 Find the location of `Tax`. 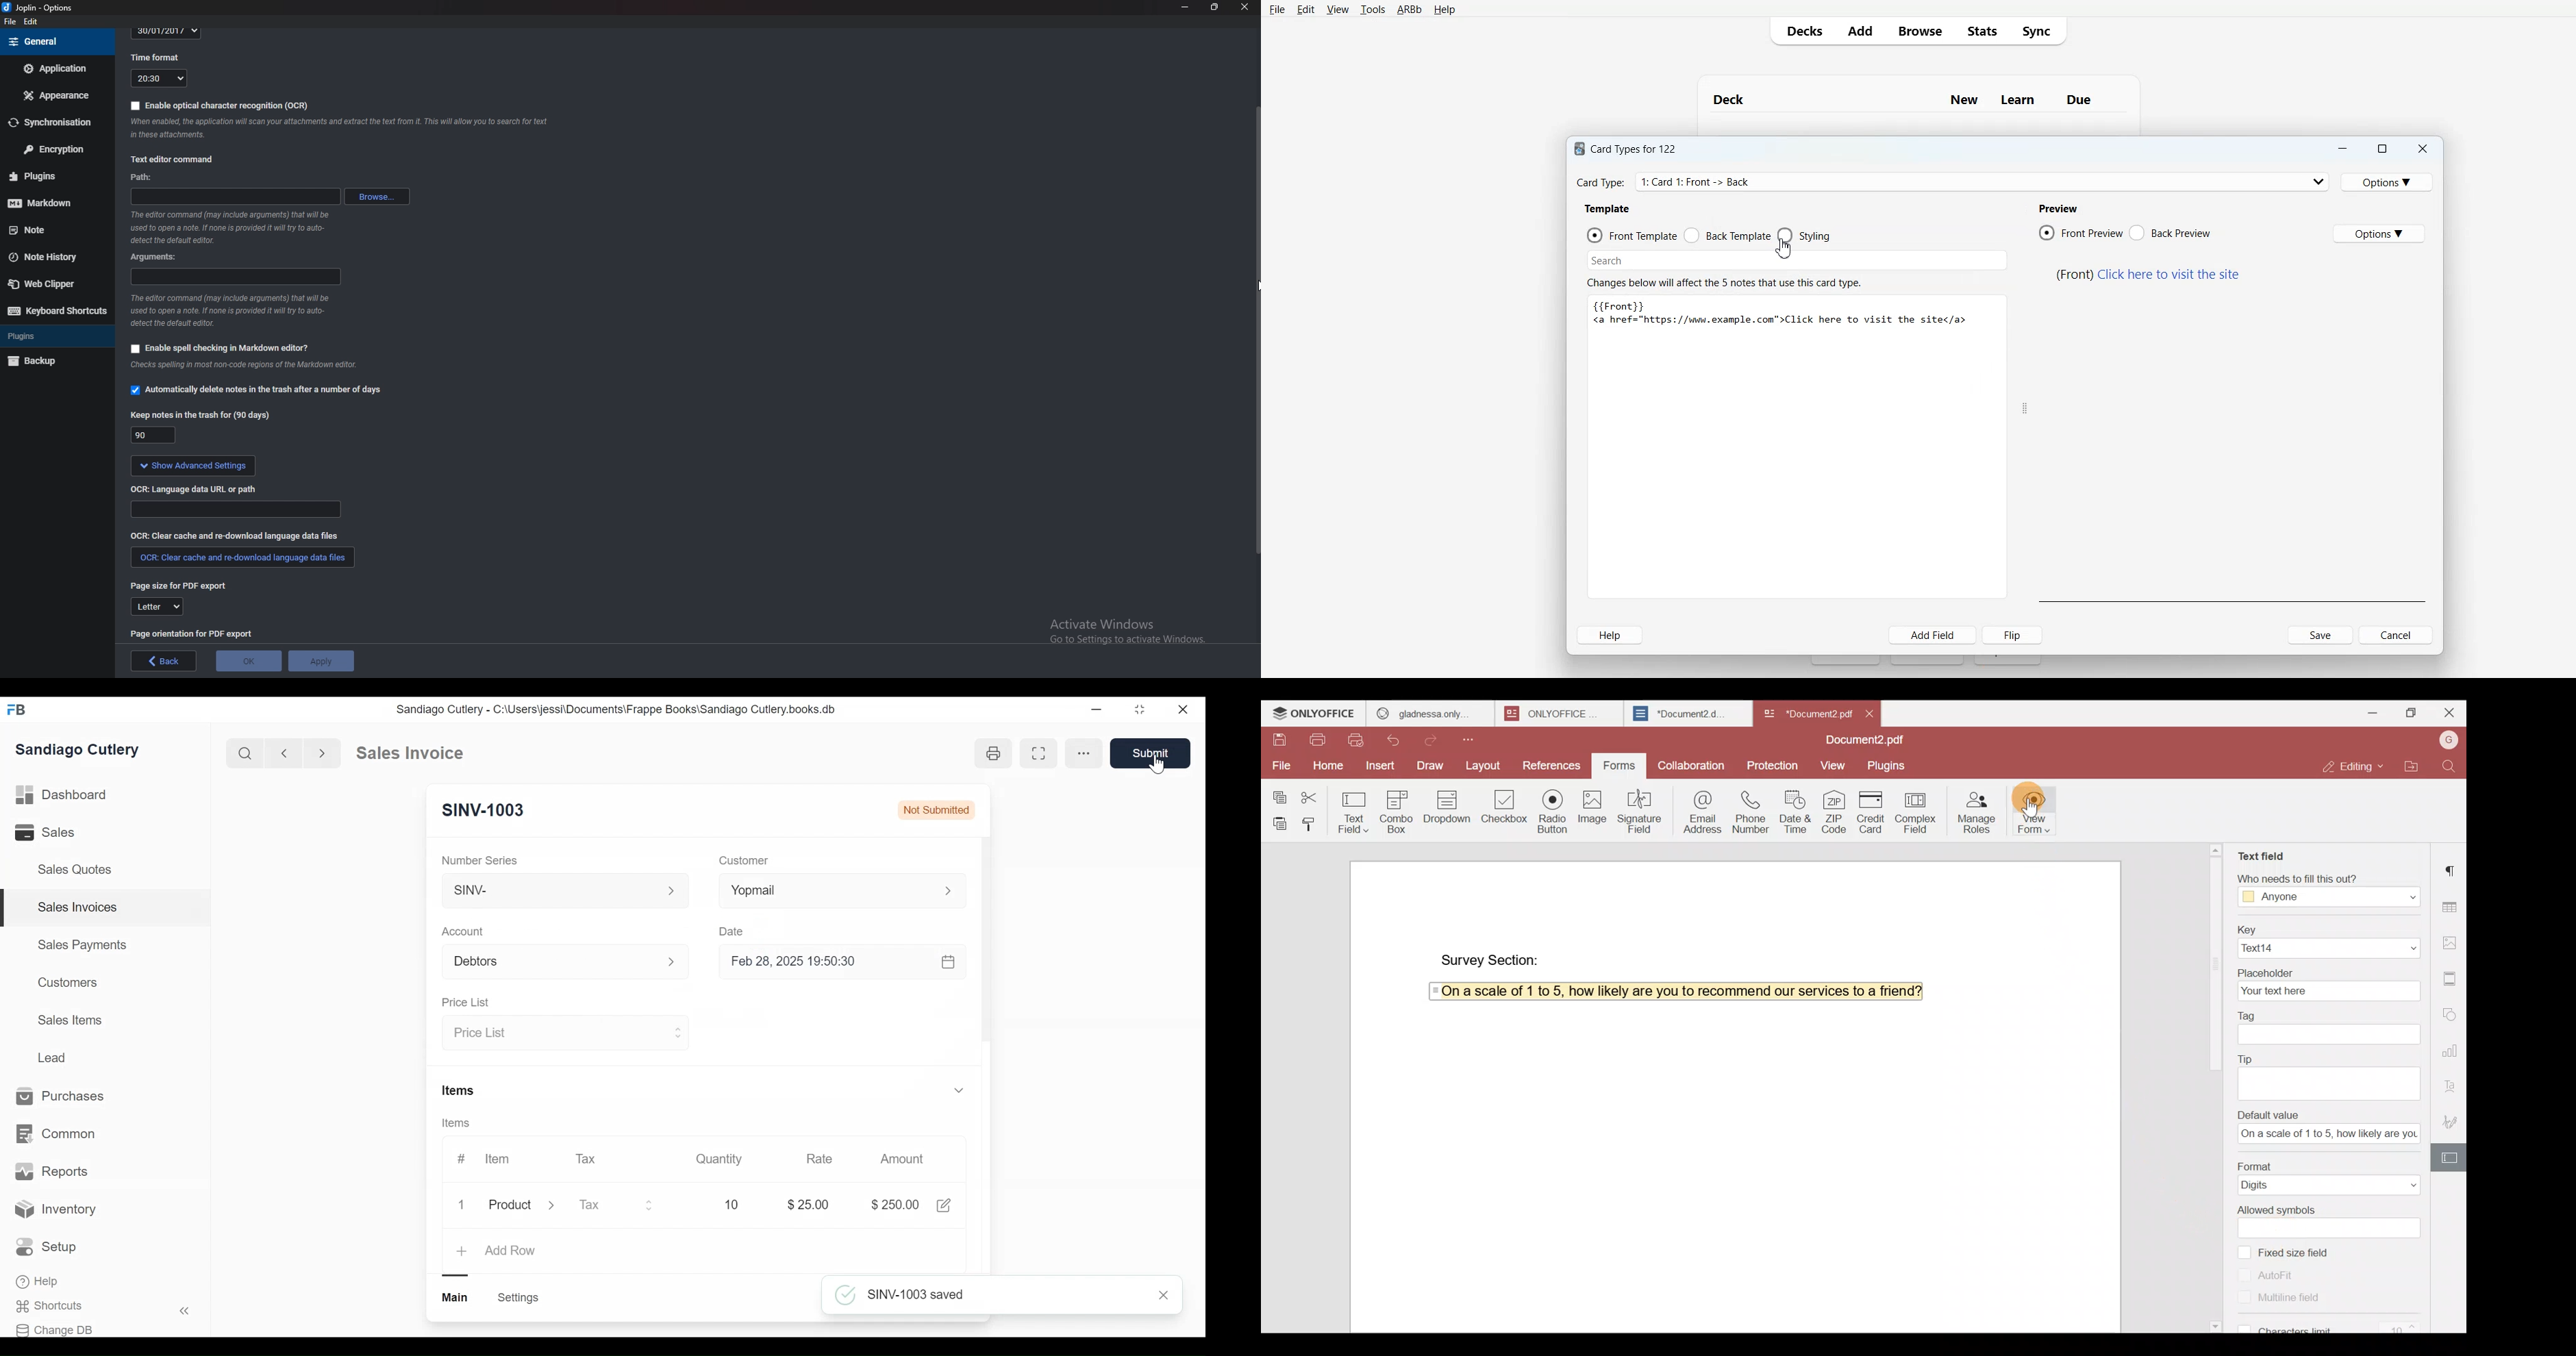

Tax is located at coordinates (586, 1158).